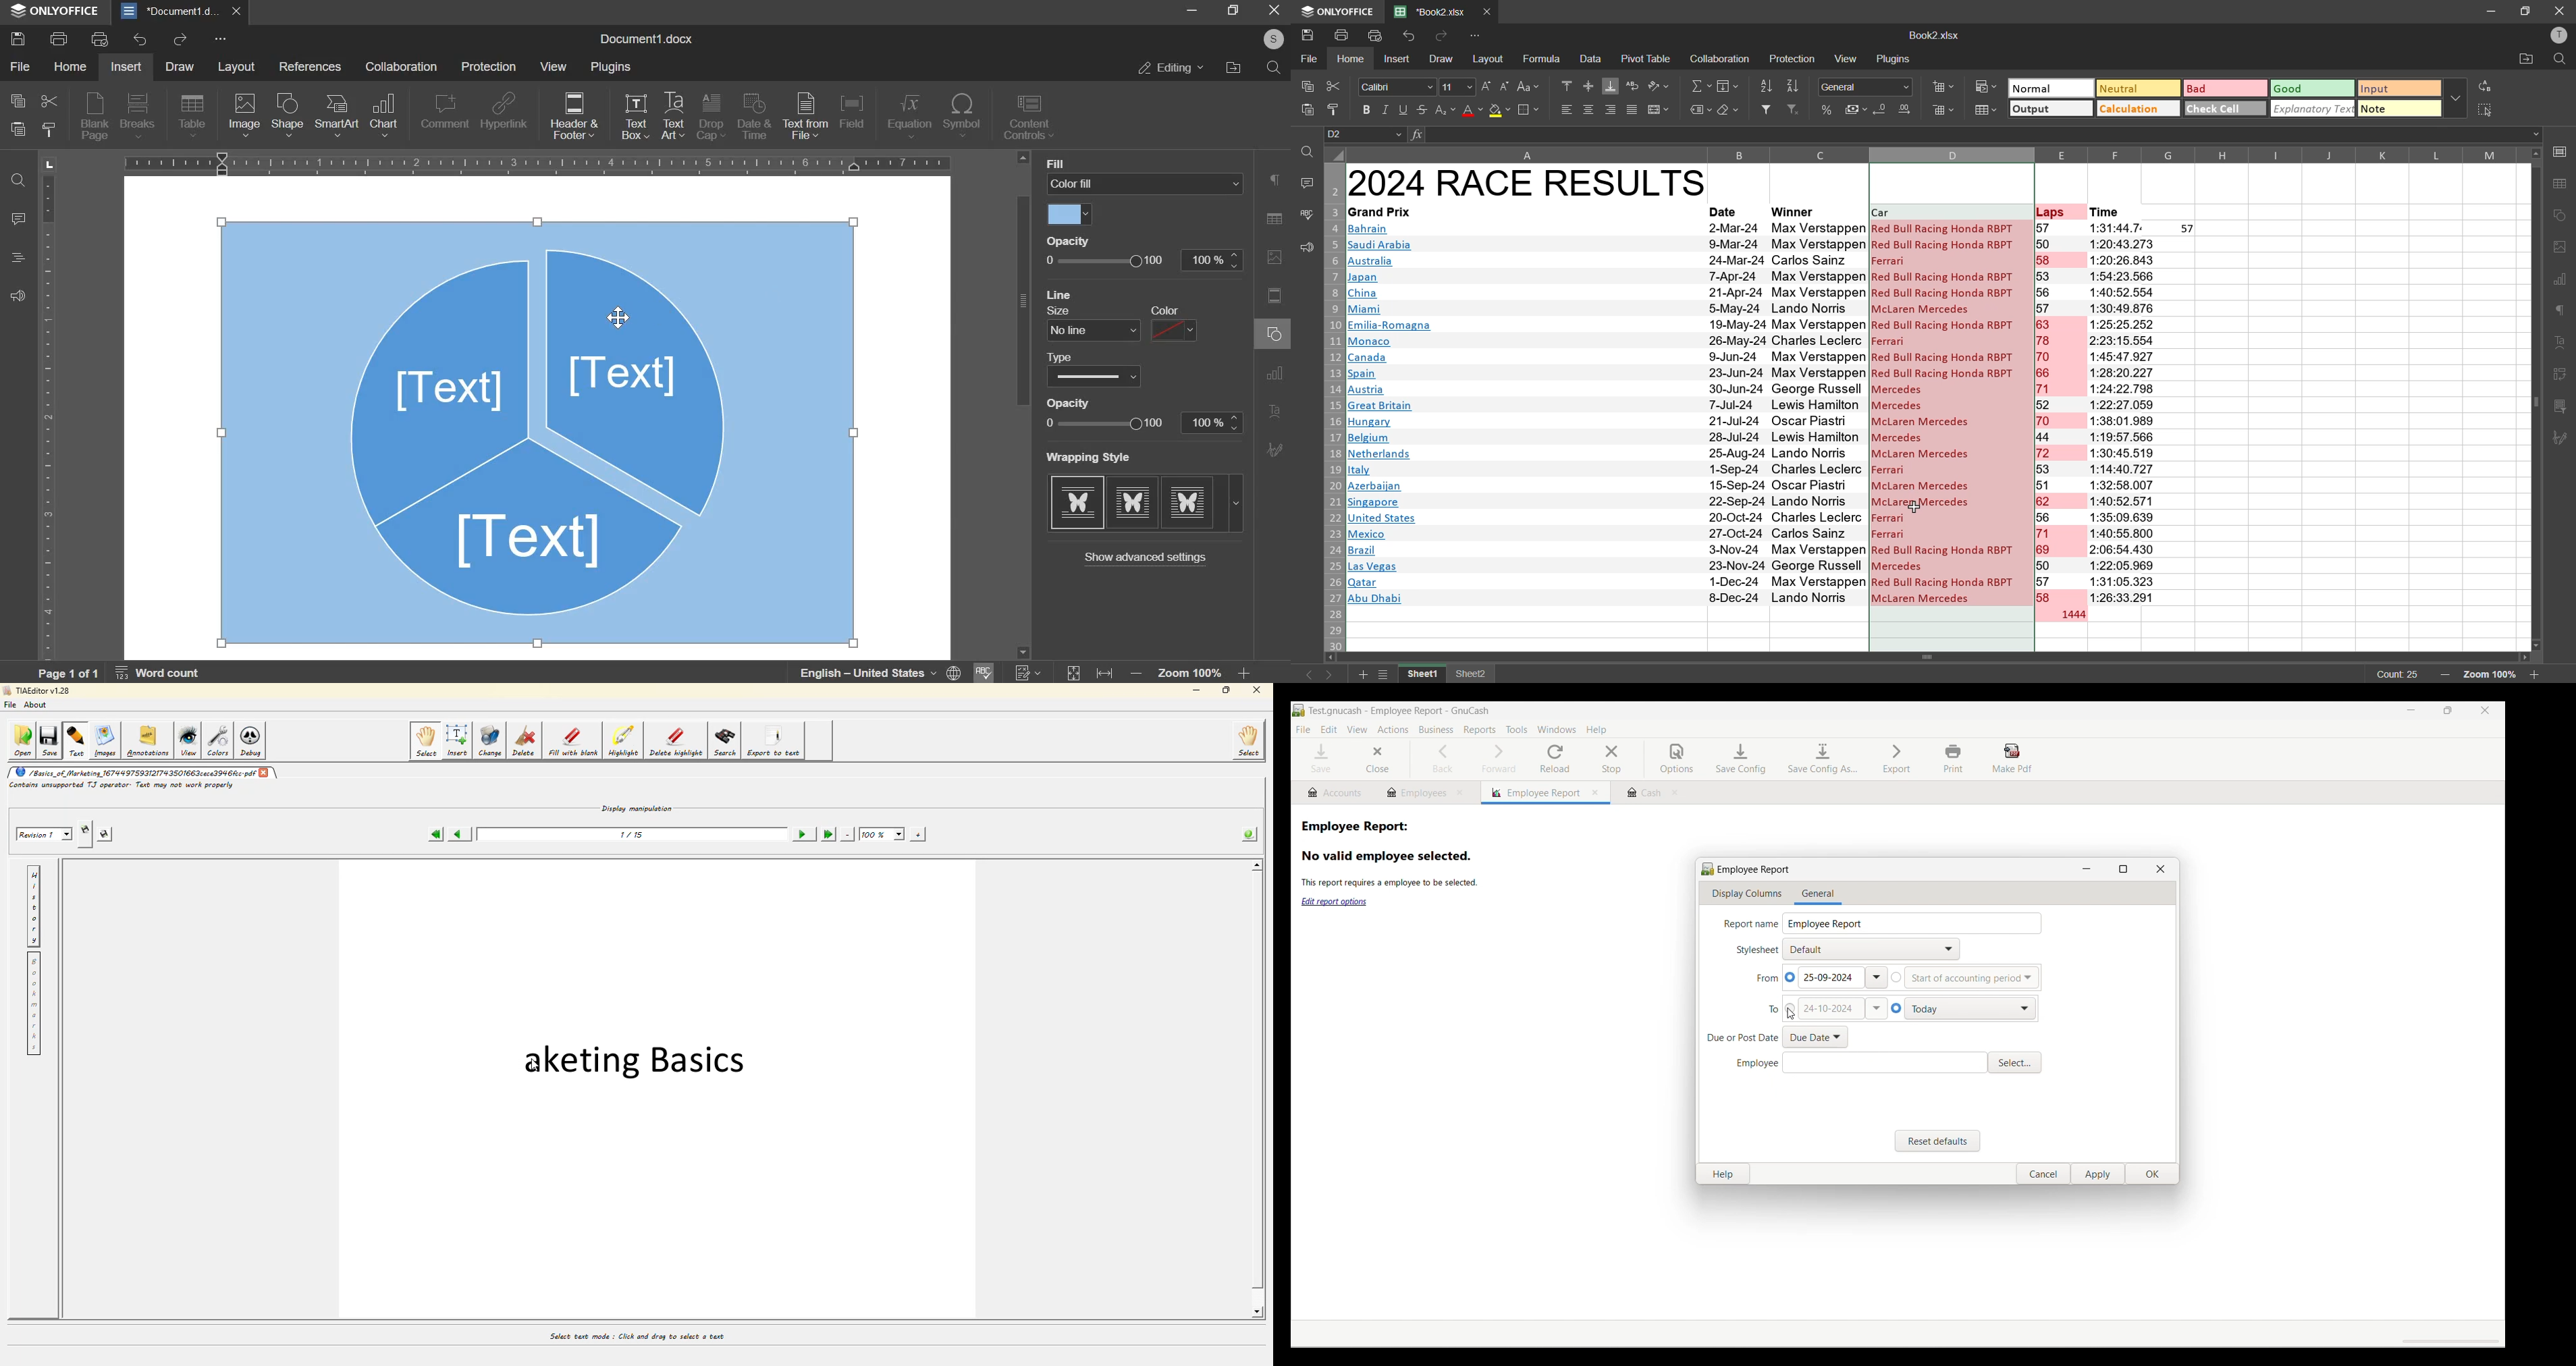 This screenshot has height=1372, width=2576. What do you see at coordinates (1077, 402) in the screenshot?
I see `` at bounding box center [1077, 402].